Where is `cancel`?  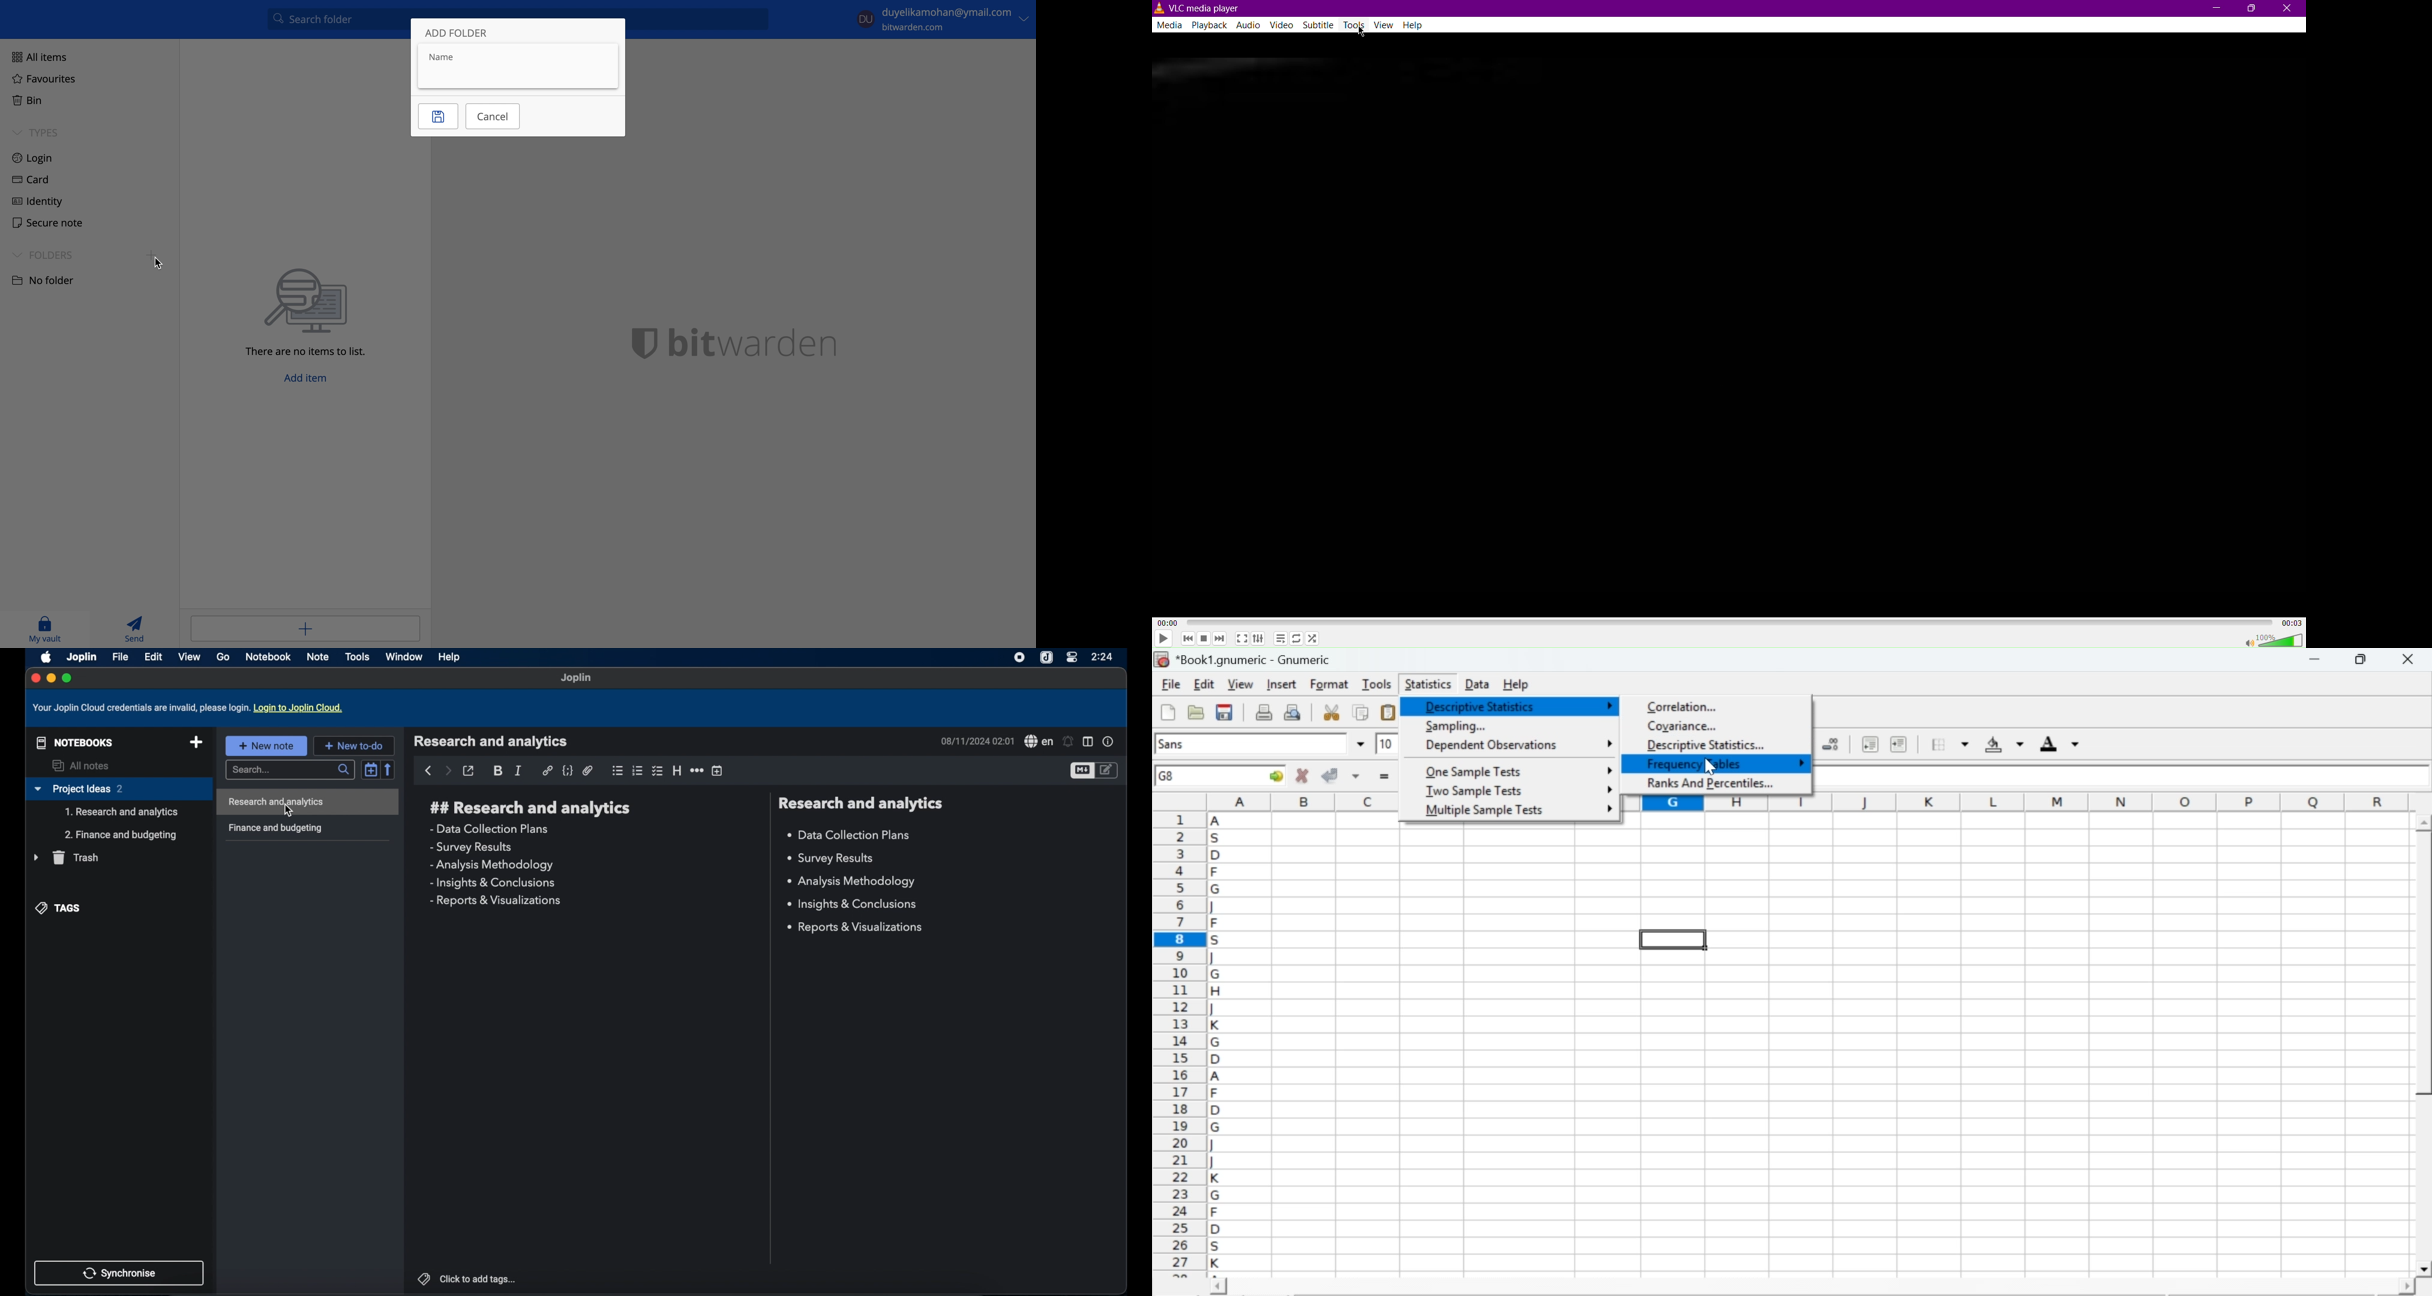
cancel is located at coordinates (493, 115).